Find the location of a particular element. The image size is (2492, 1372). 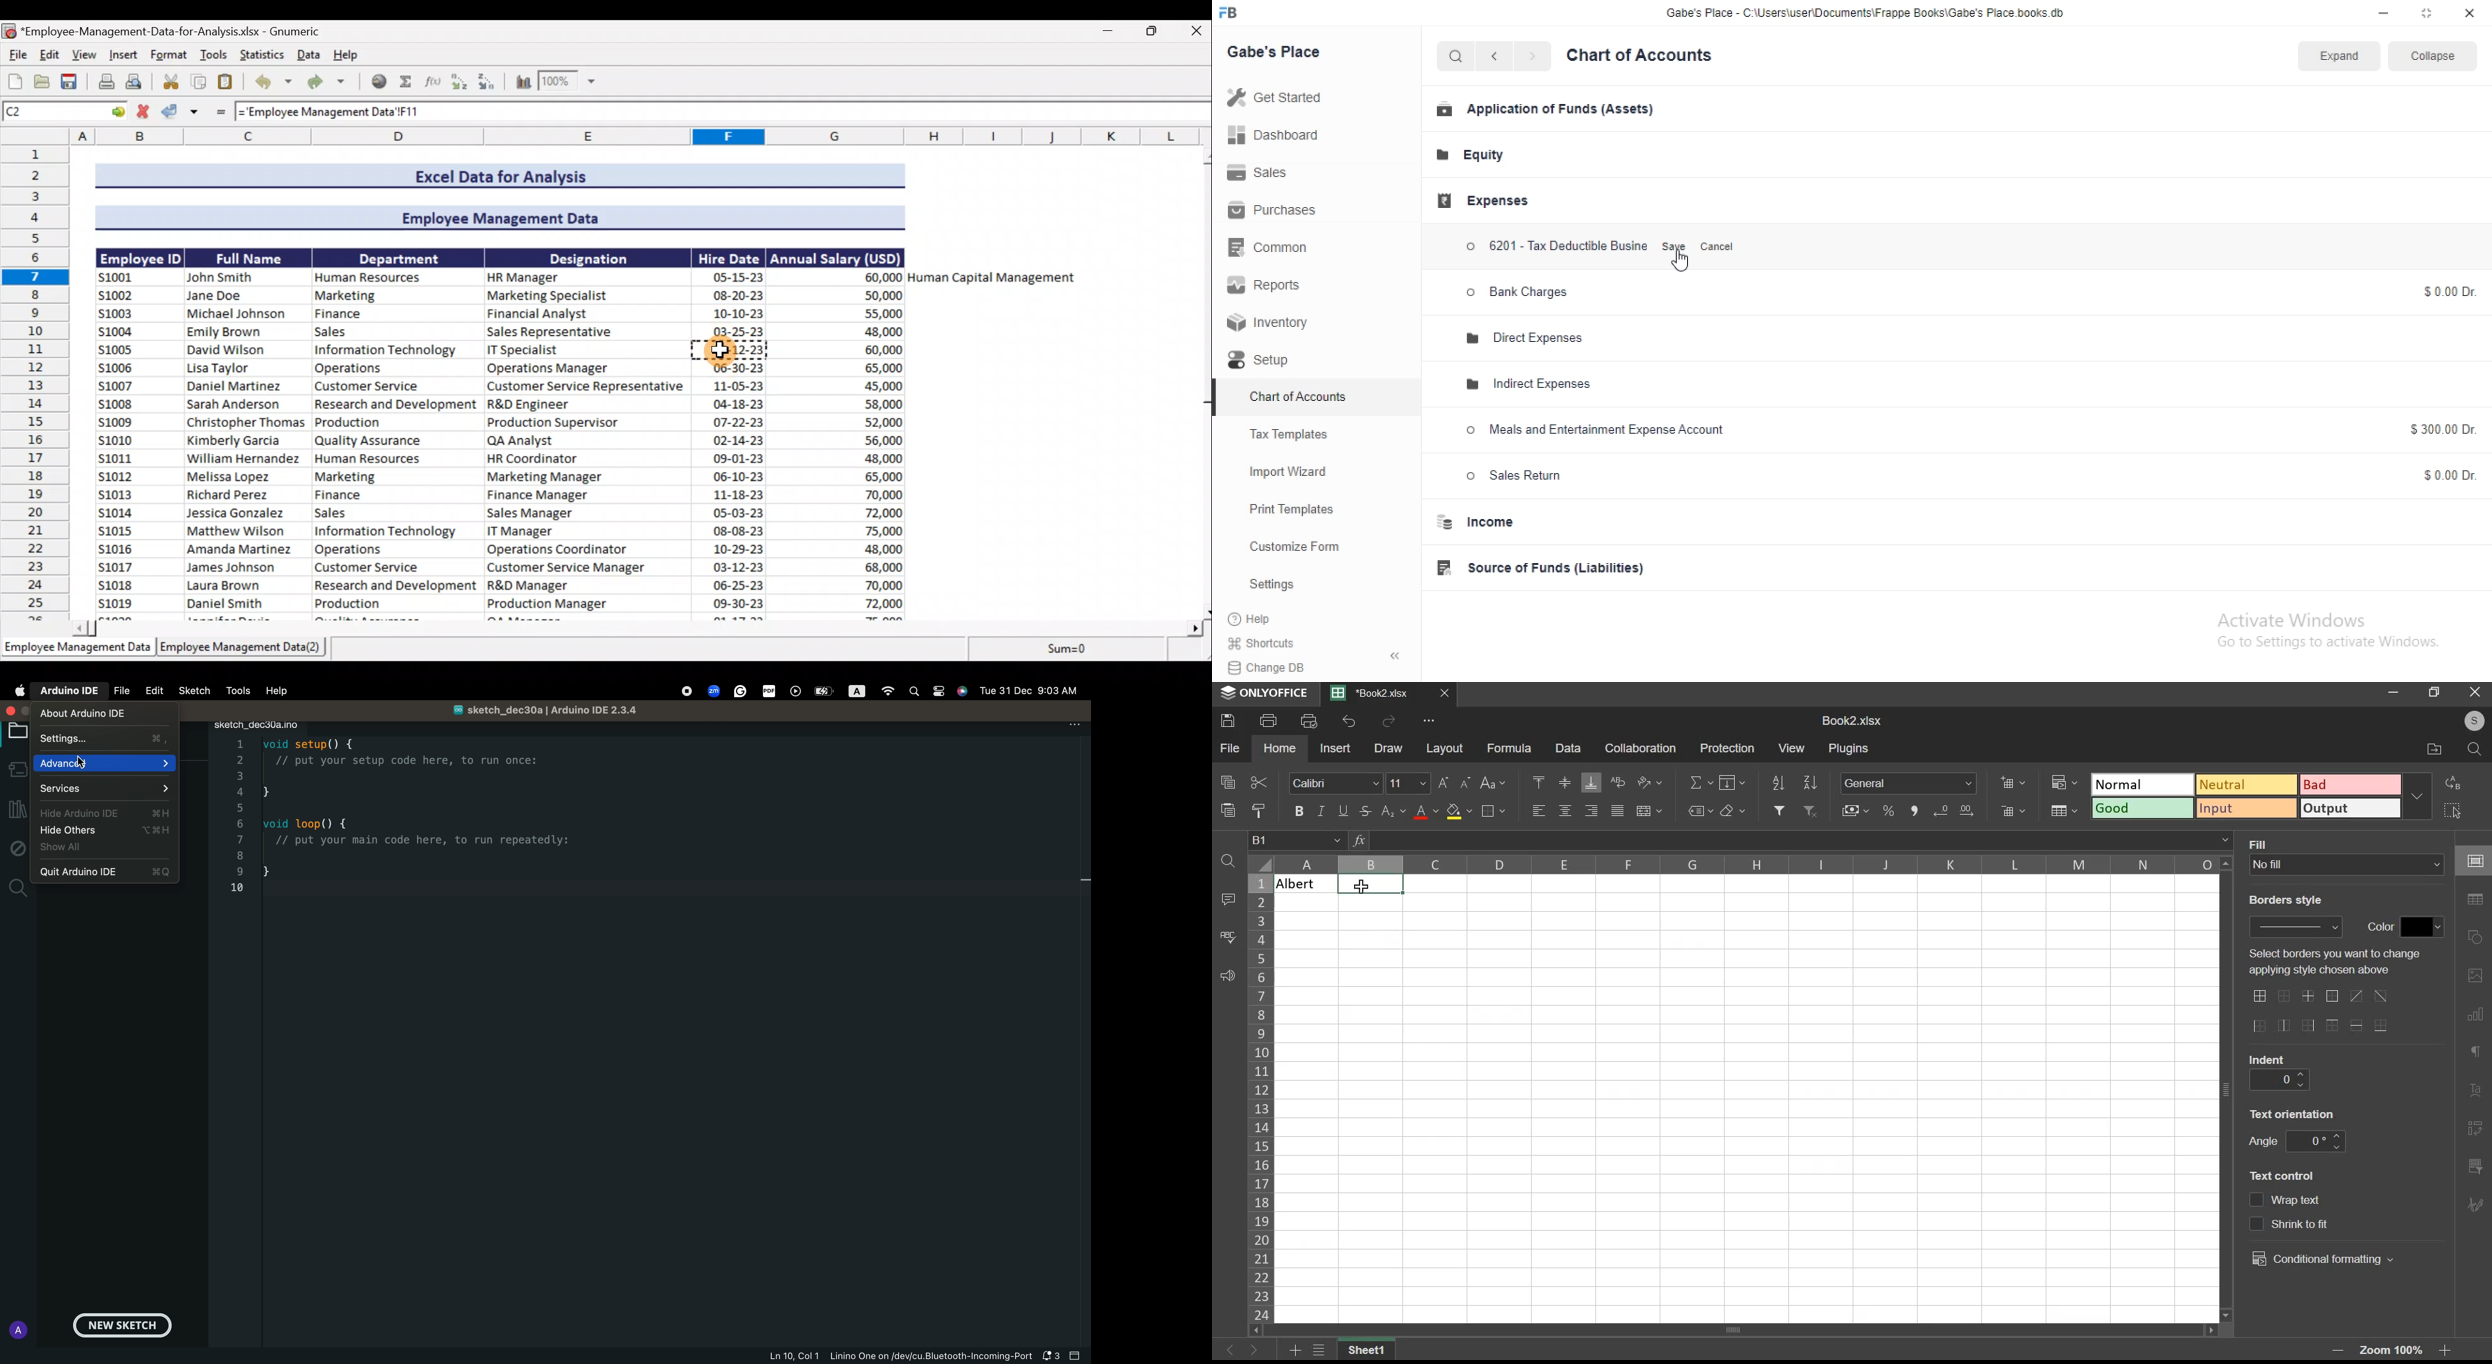

6201 - Tax Deductible Business Expenses is located at coordinates (1550, 246).